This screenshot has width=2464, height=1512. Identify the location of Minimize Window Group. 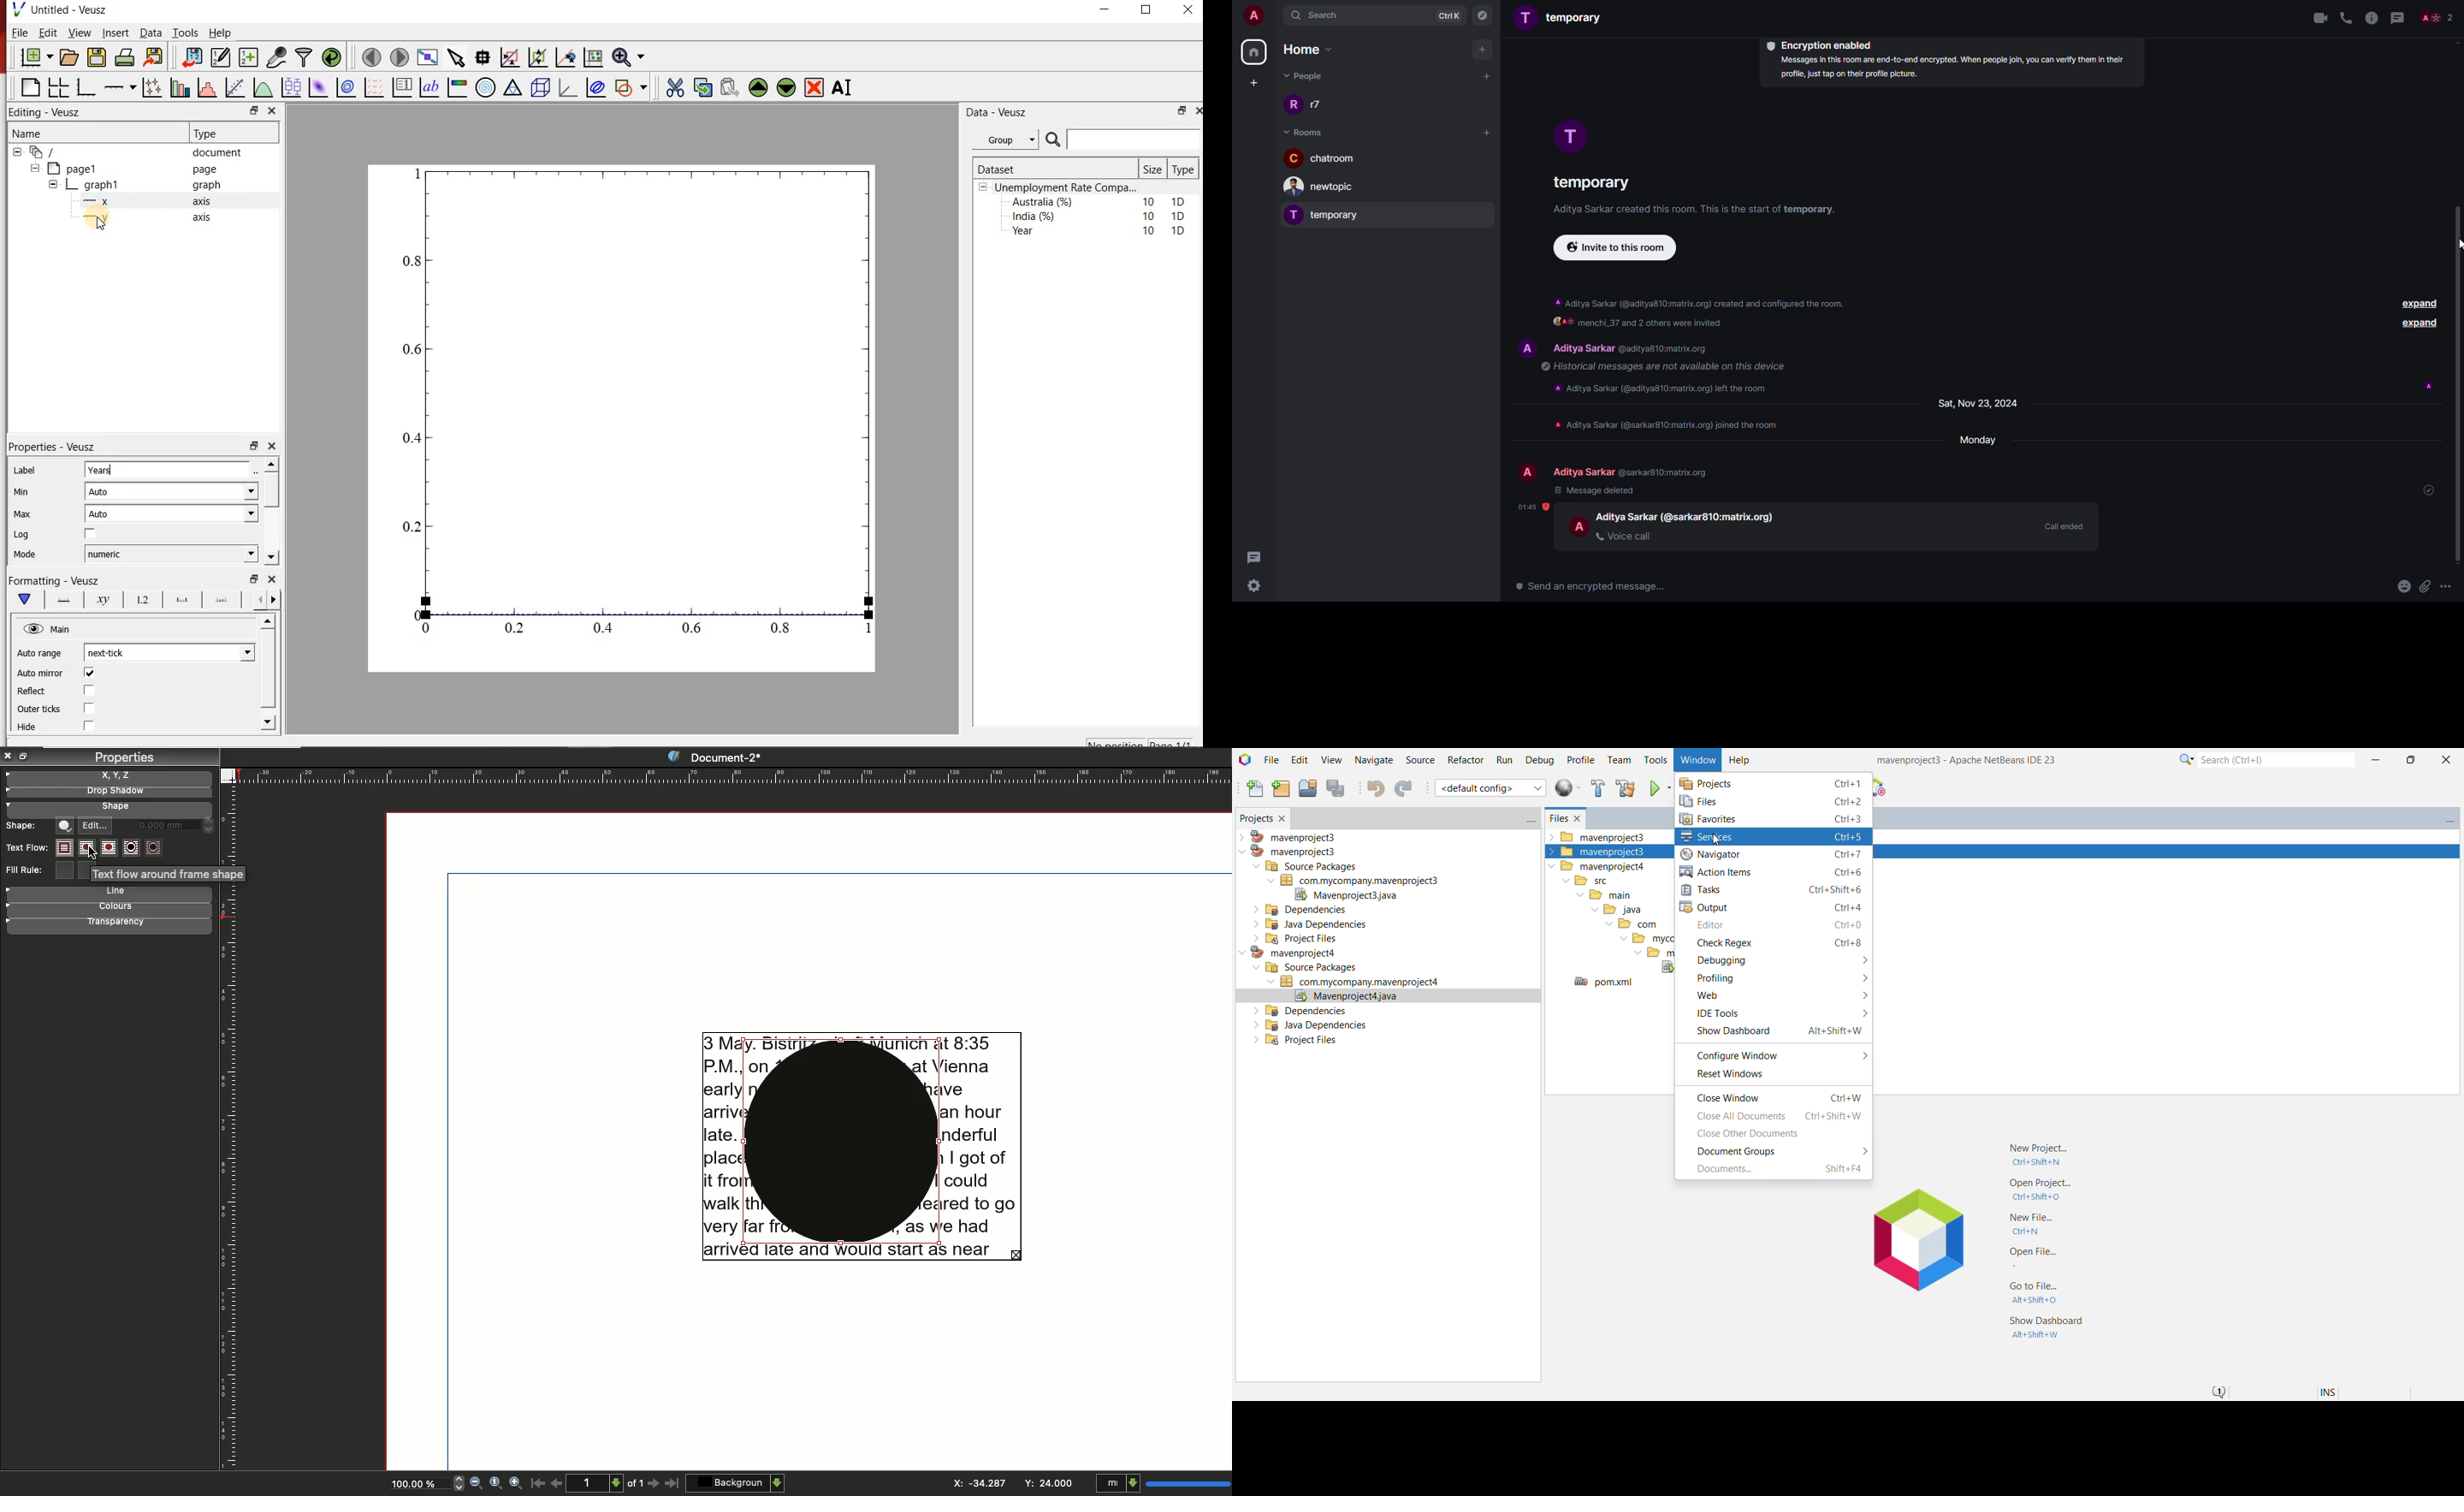
(1527, 821).